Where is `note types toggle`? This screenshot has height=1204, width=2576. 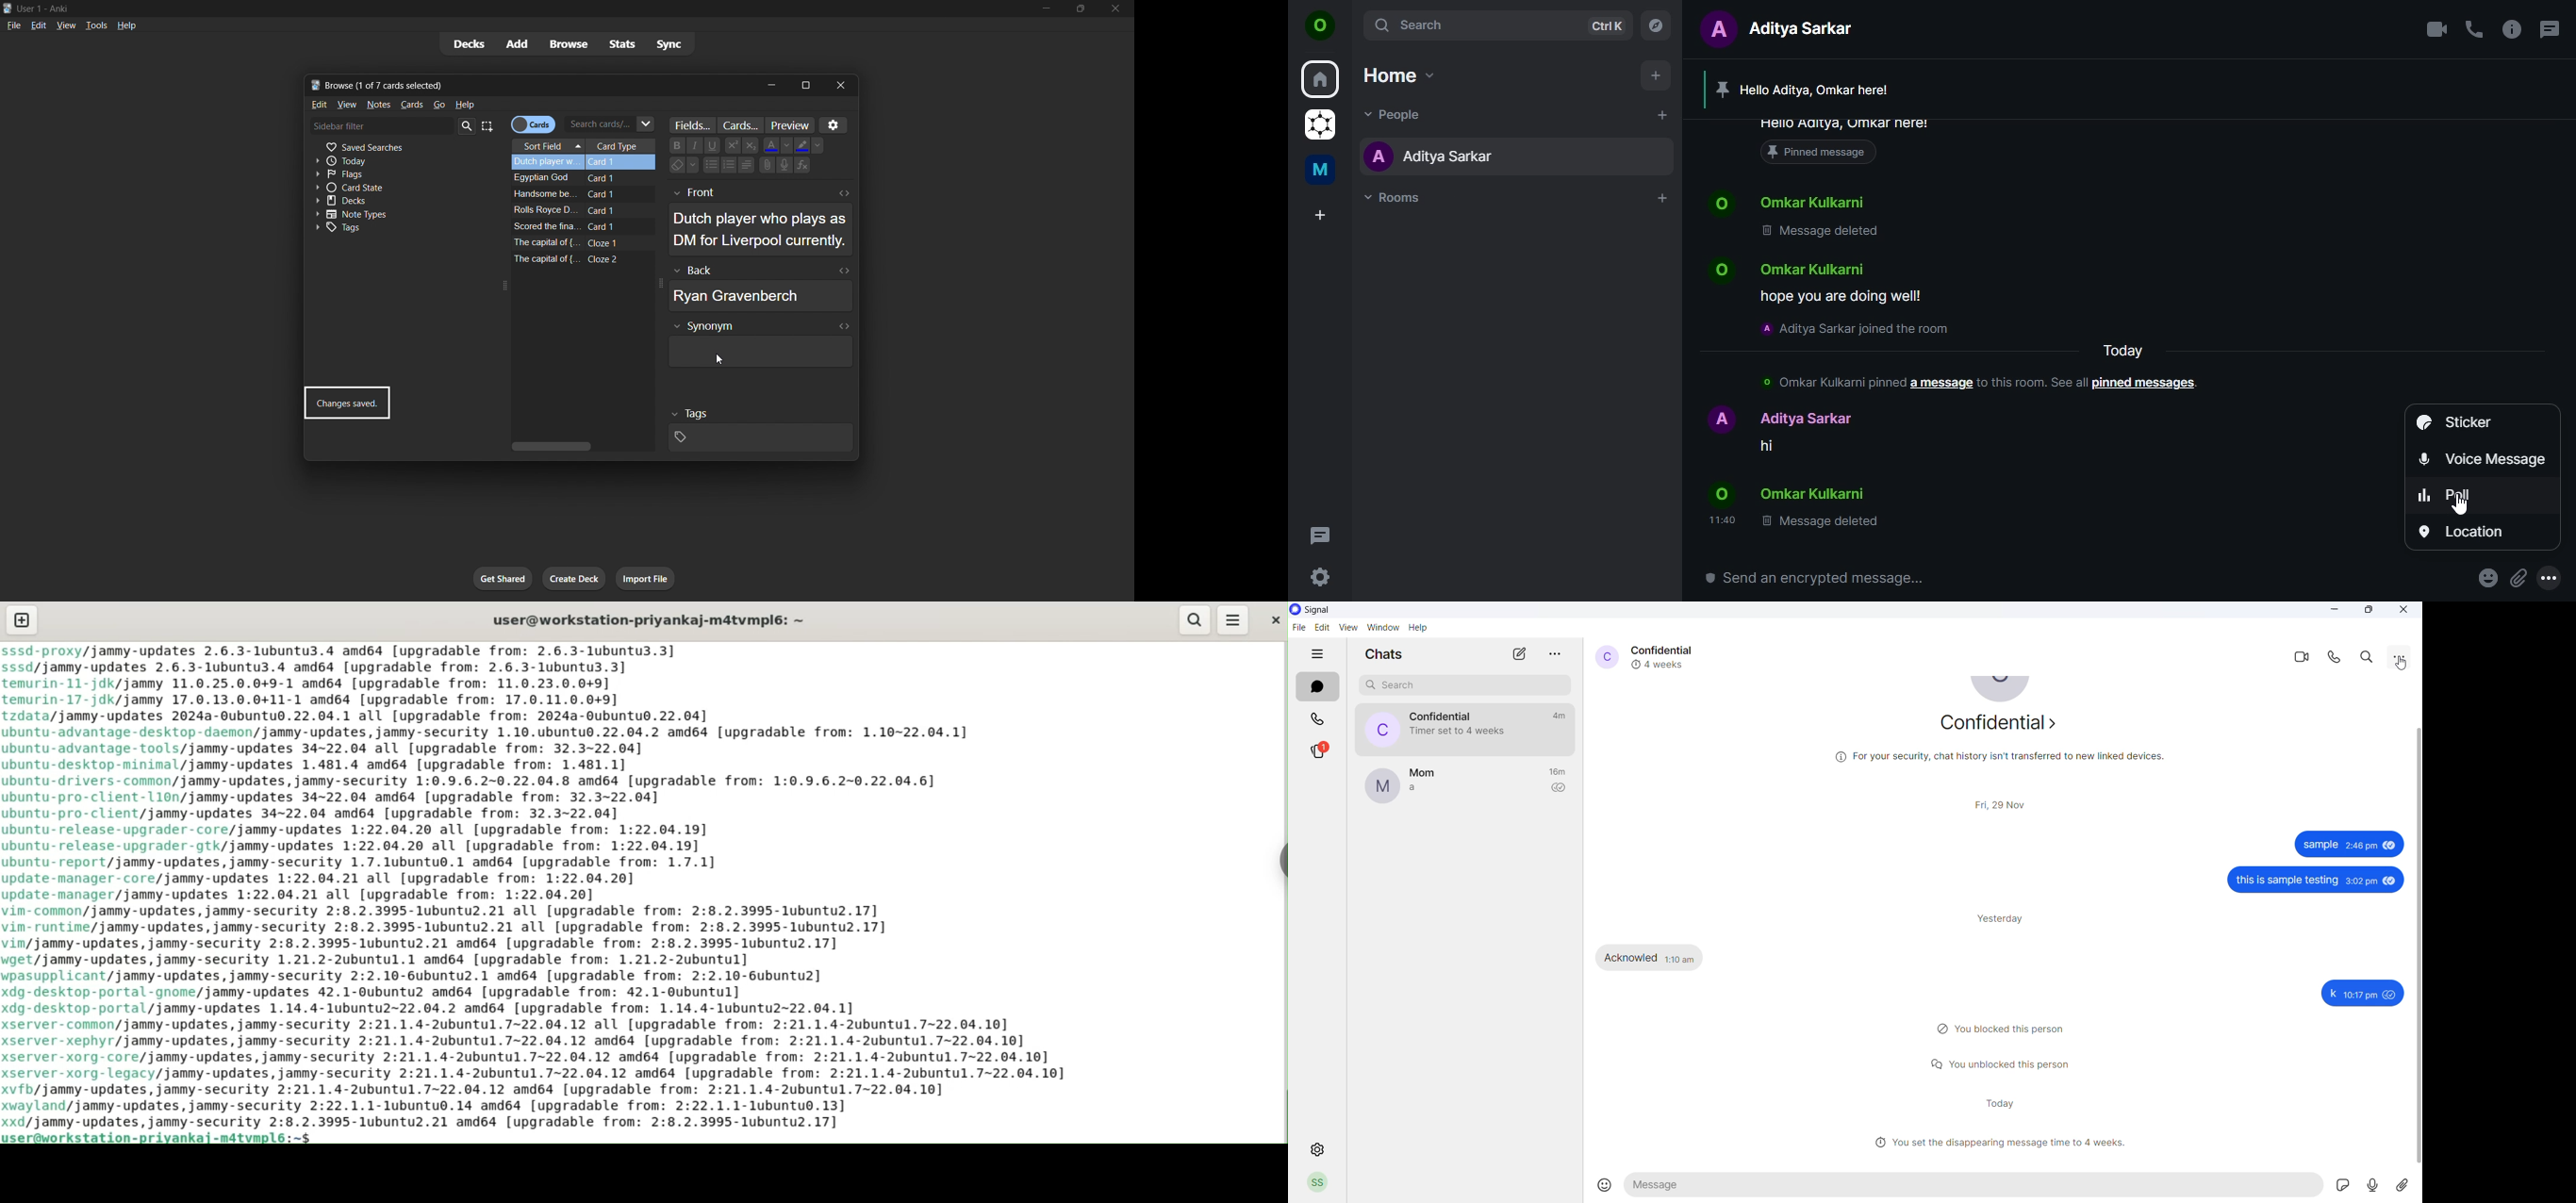
note types toggle is located at coordinates (378, 214).